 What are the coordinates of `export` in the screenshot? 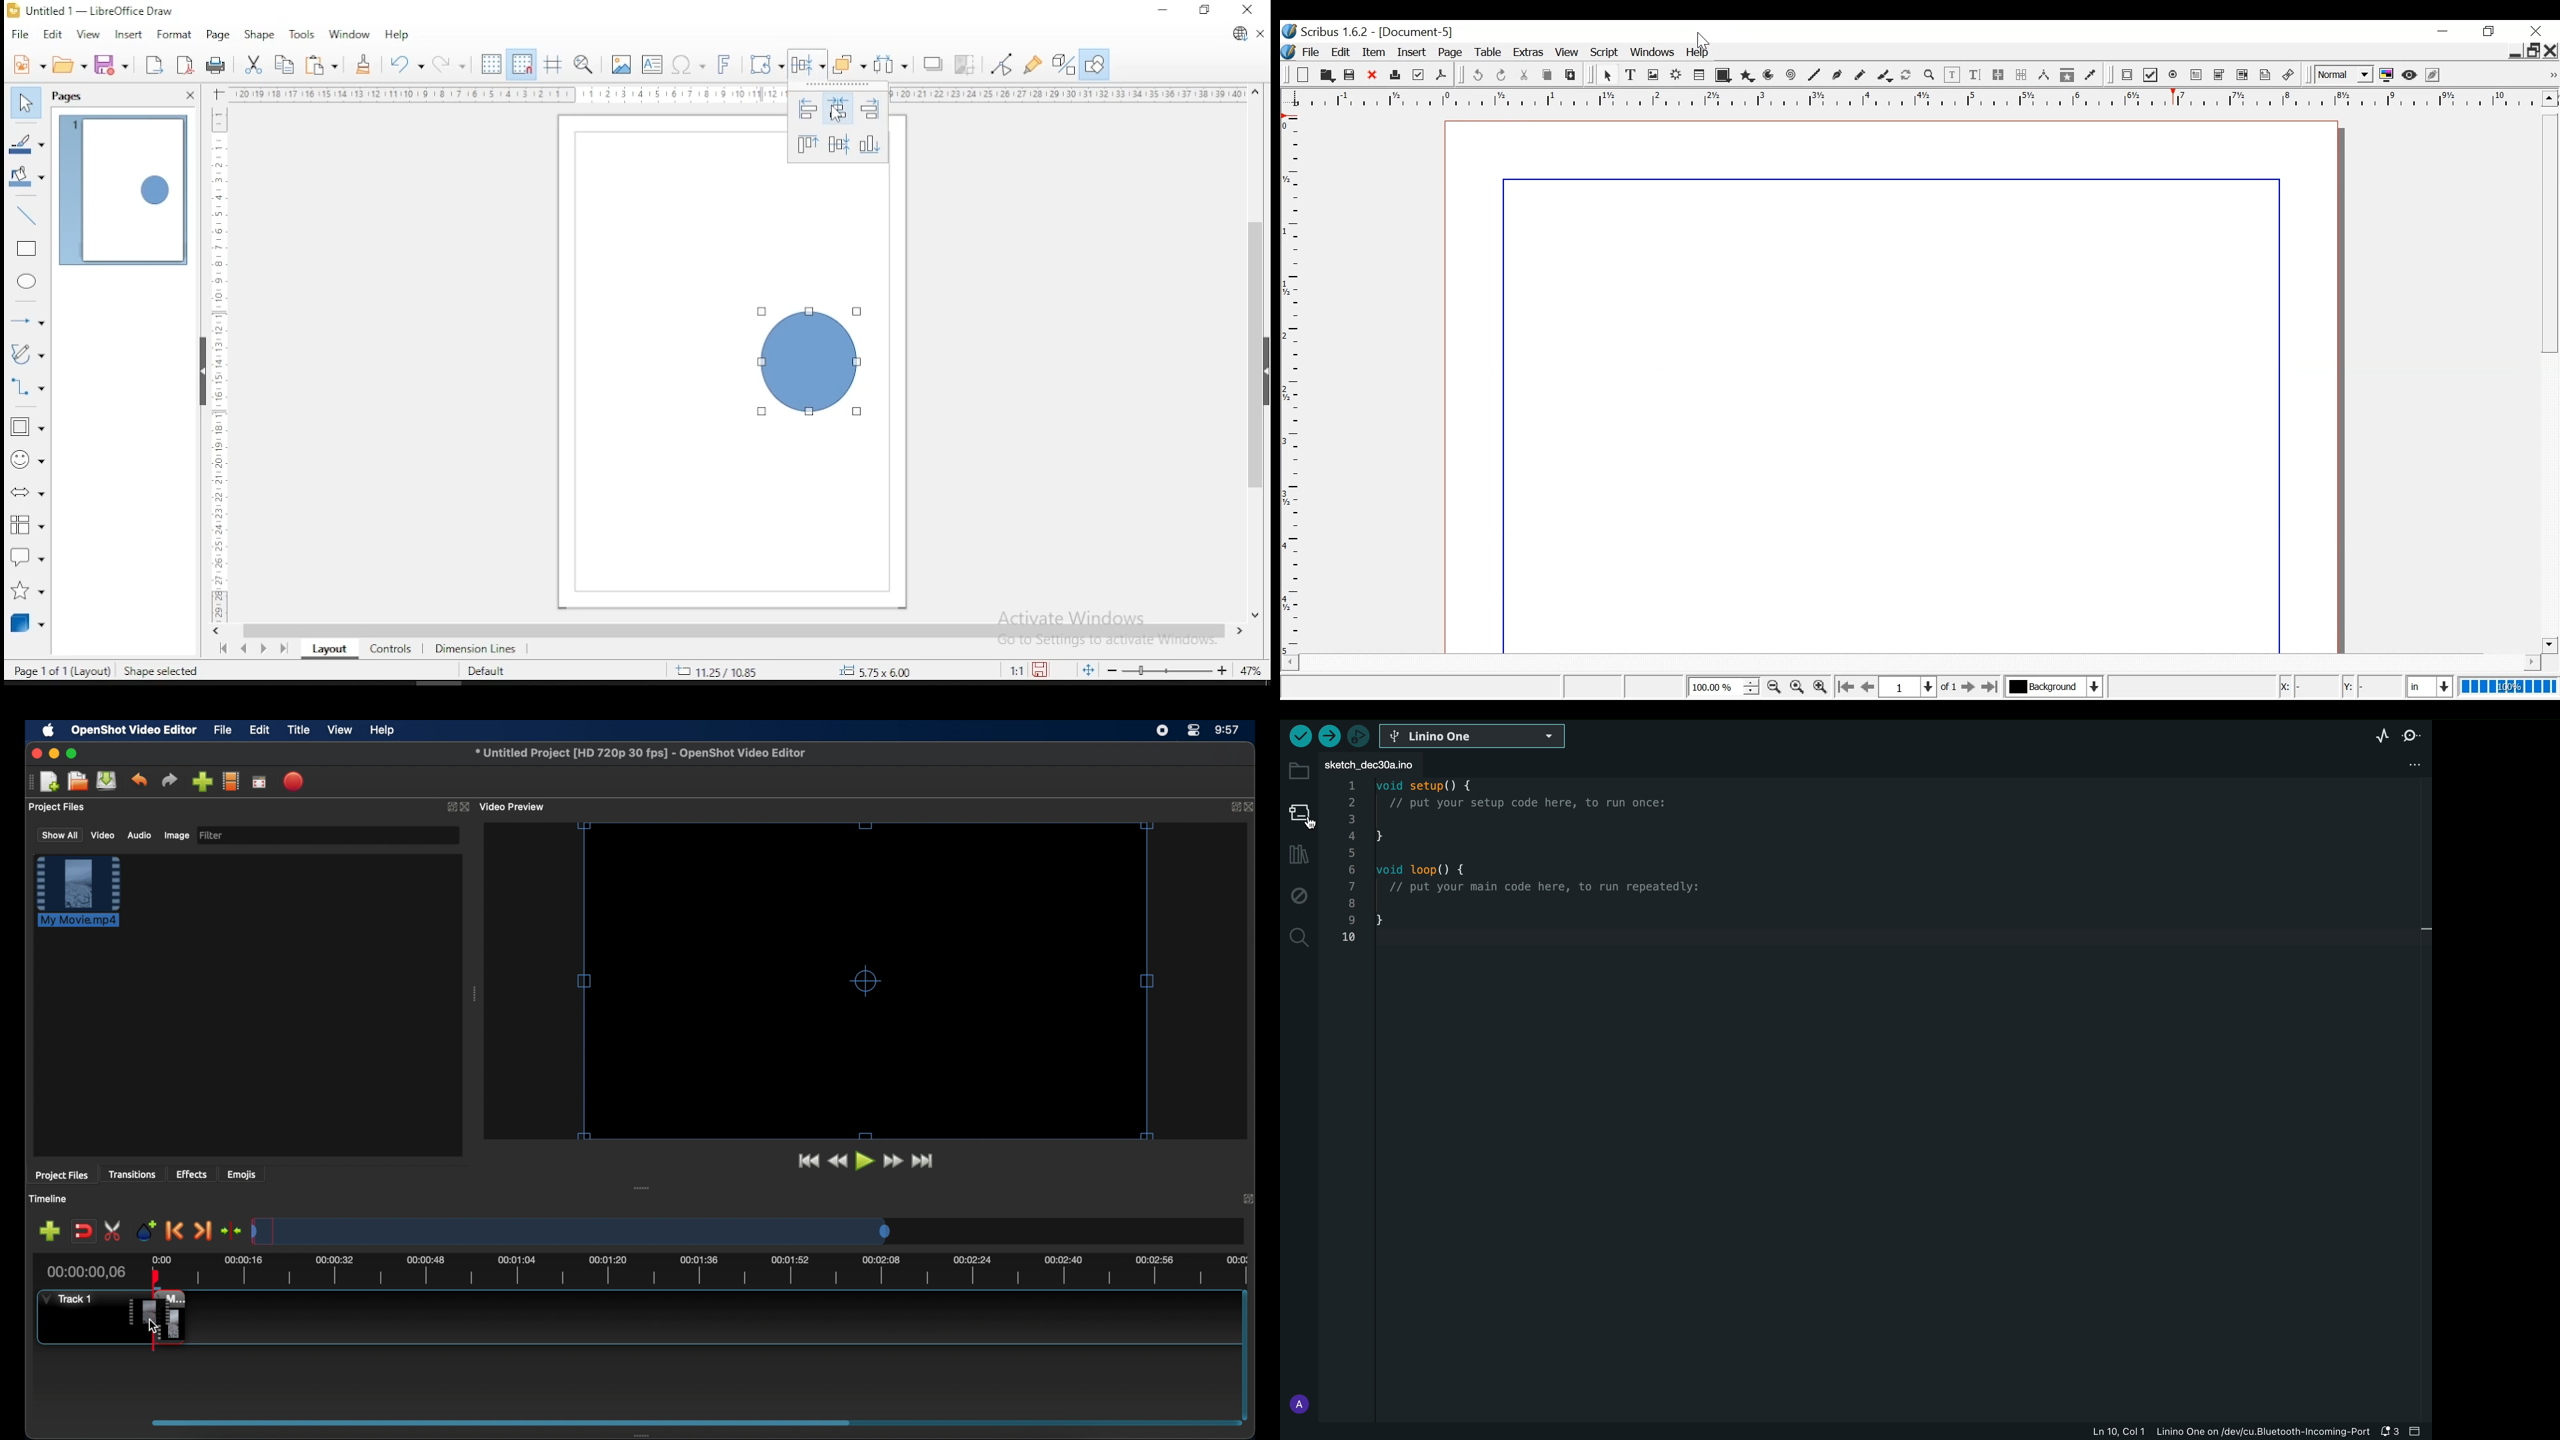 It's located at (152, 65).